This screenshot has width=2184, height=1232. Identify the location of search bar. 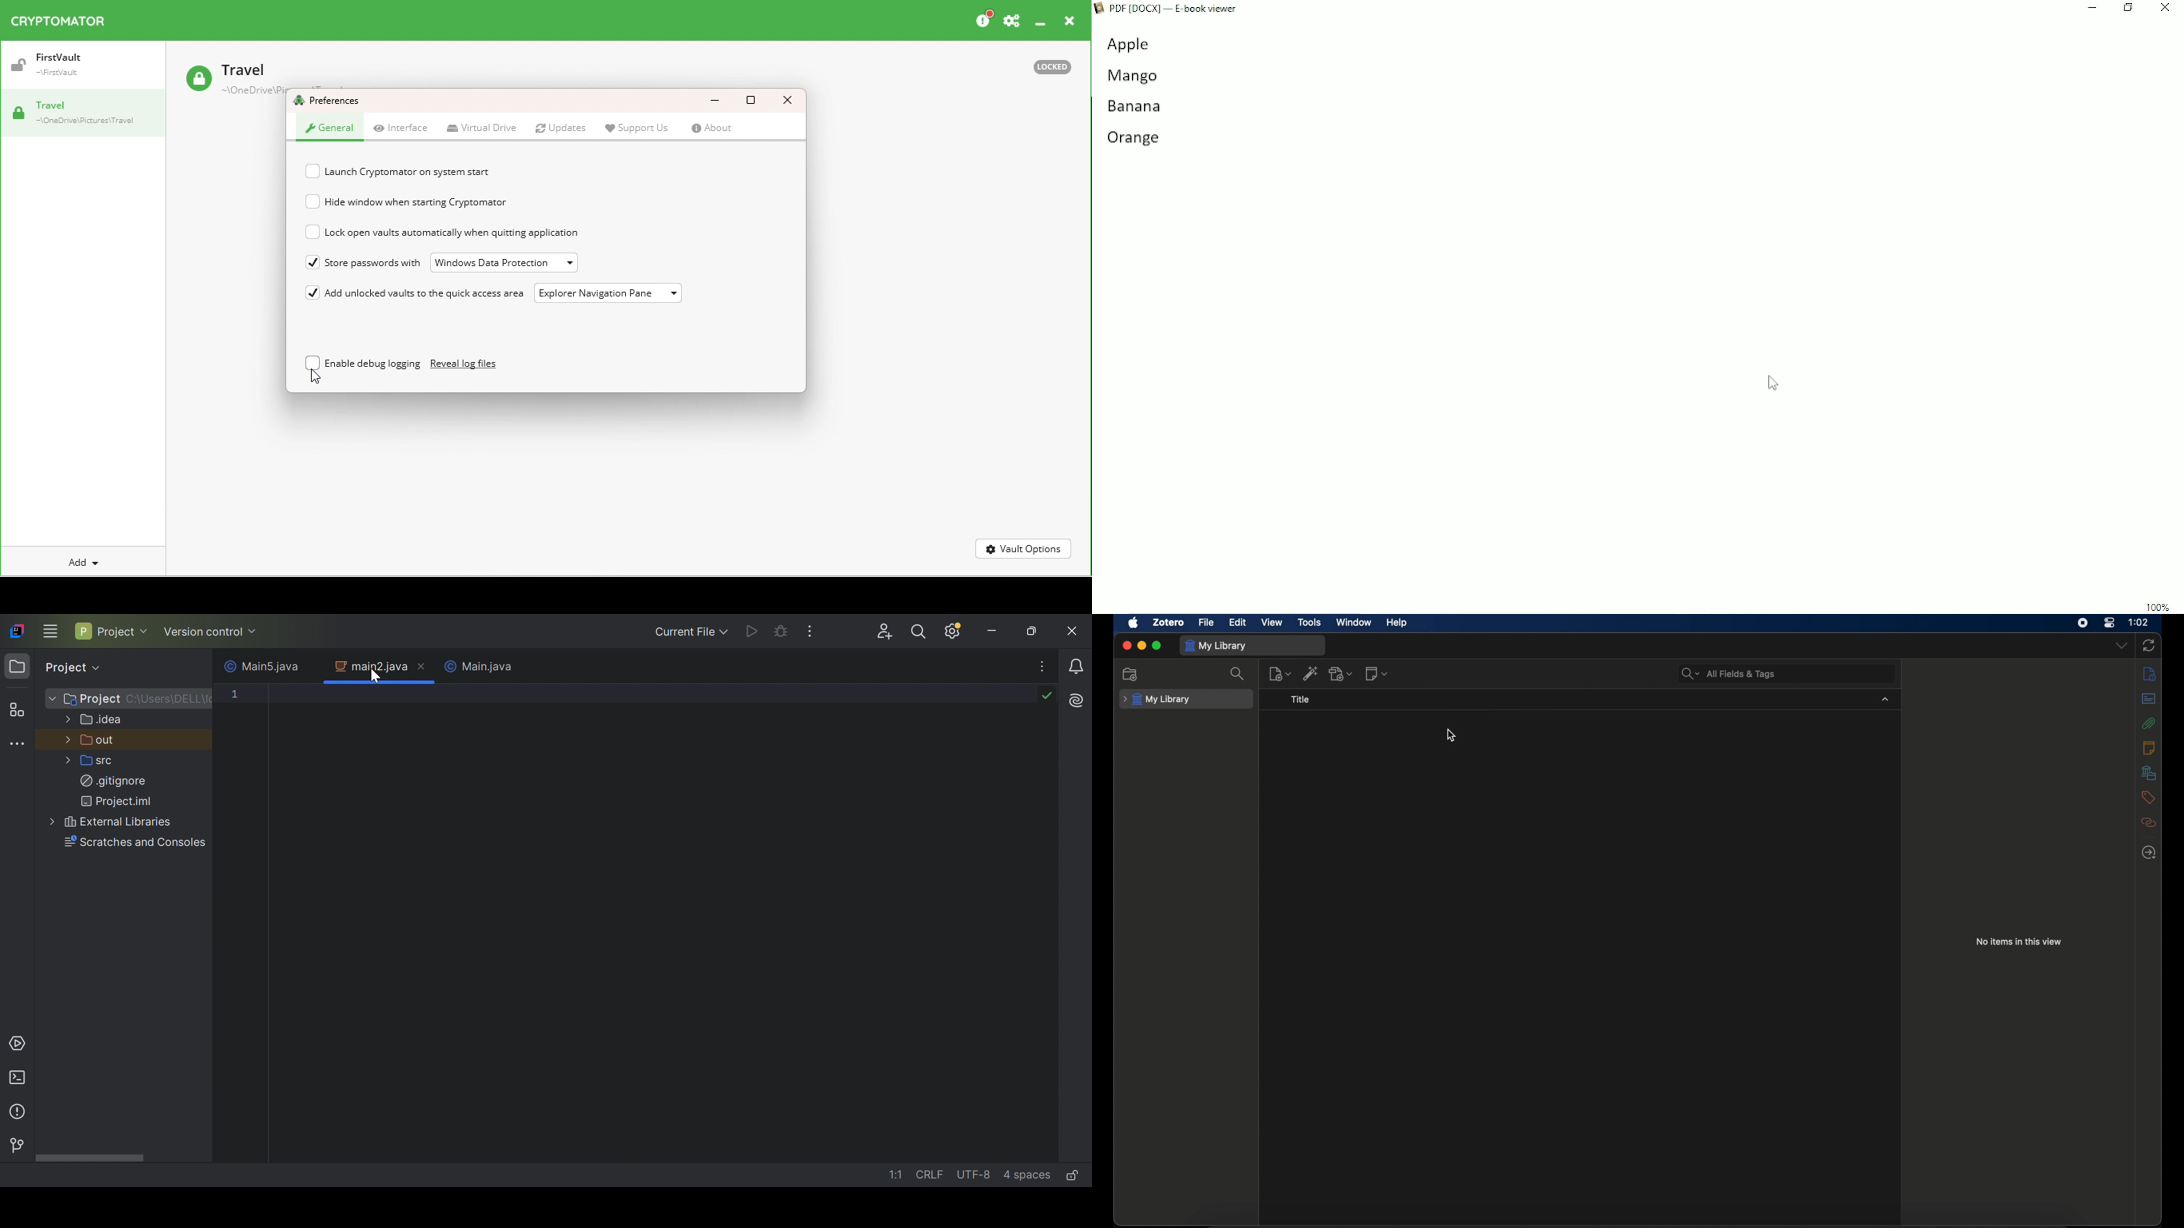
(1727, 674).